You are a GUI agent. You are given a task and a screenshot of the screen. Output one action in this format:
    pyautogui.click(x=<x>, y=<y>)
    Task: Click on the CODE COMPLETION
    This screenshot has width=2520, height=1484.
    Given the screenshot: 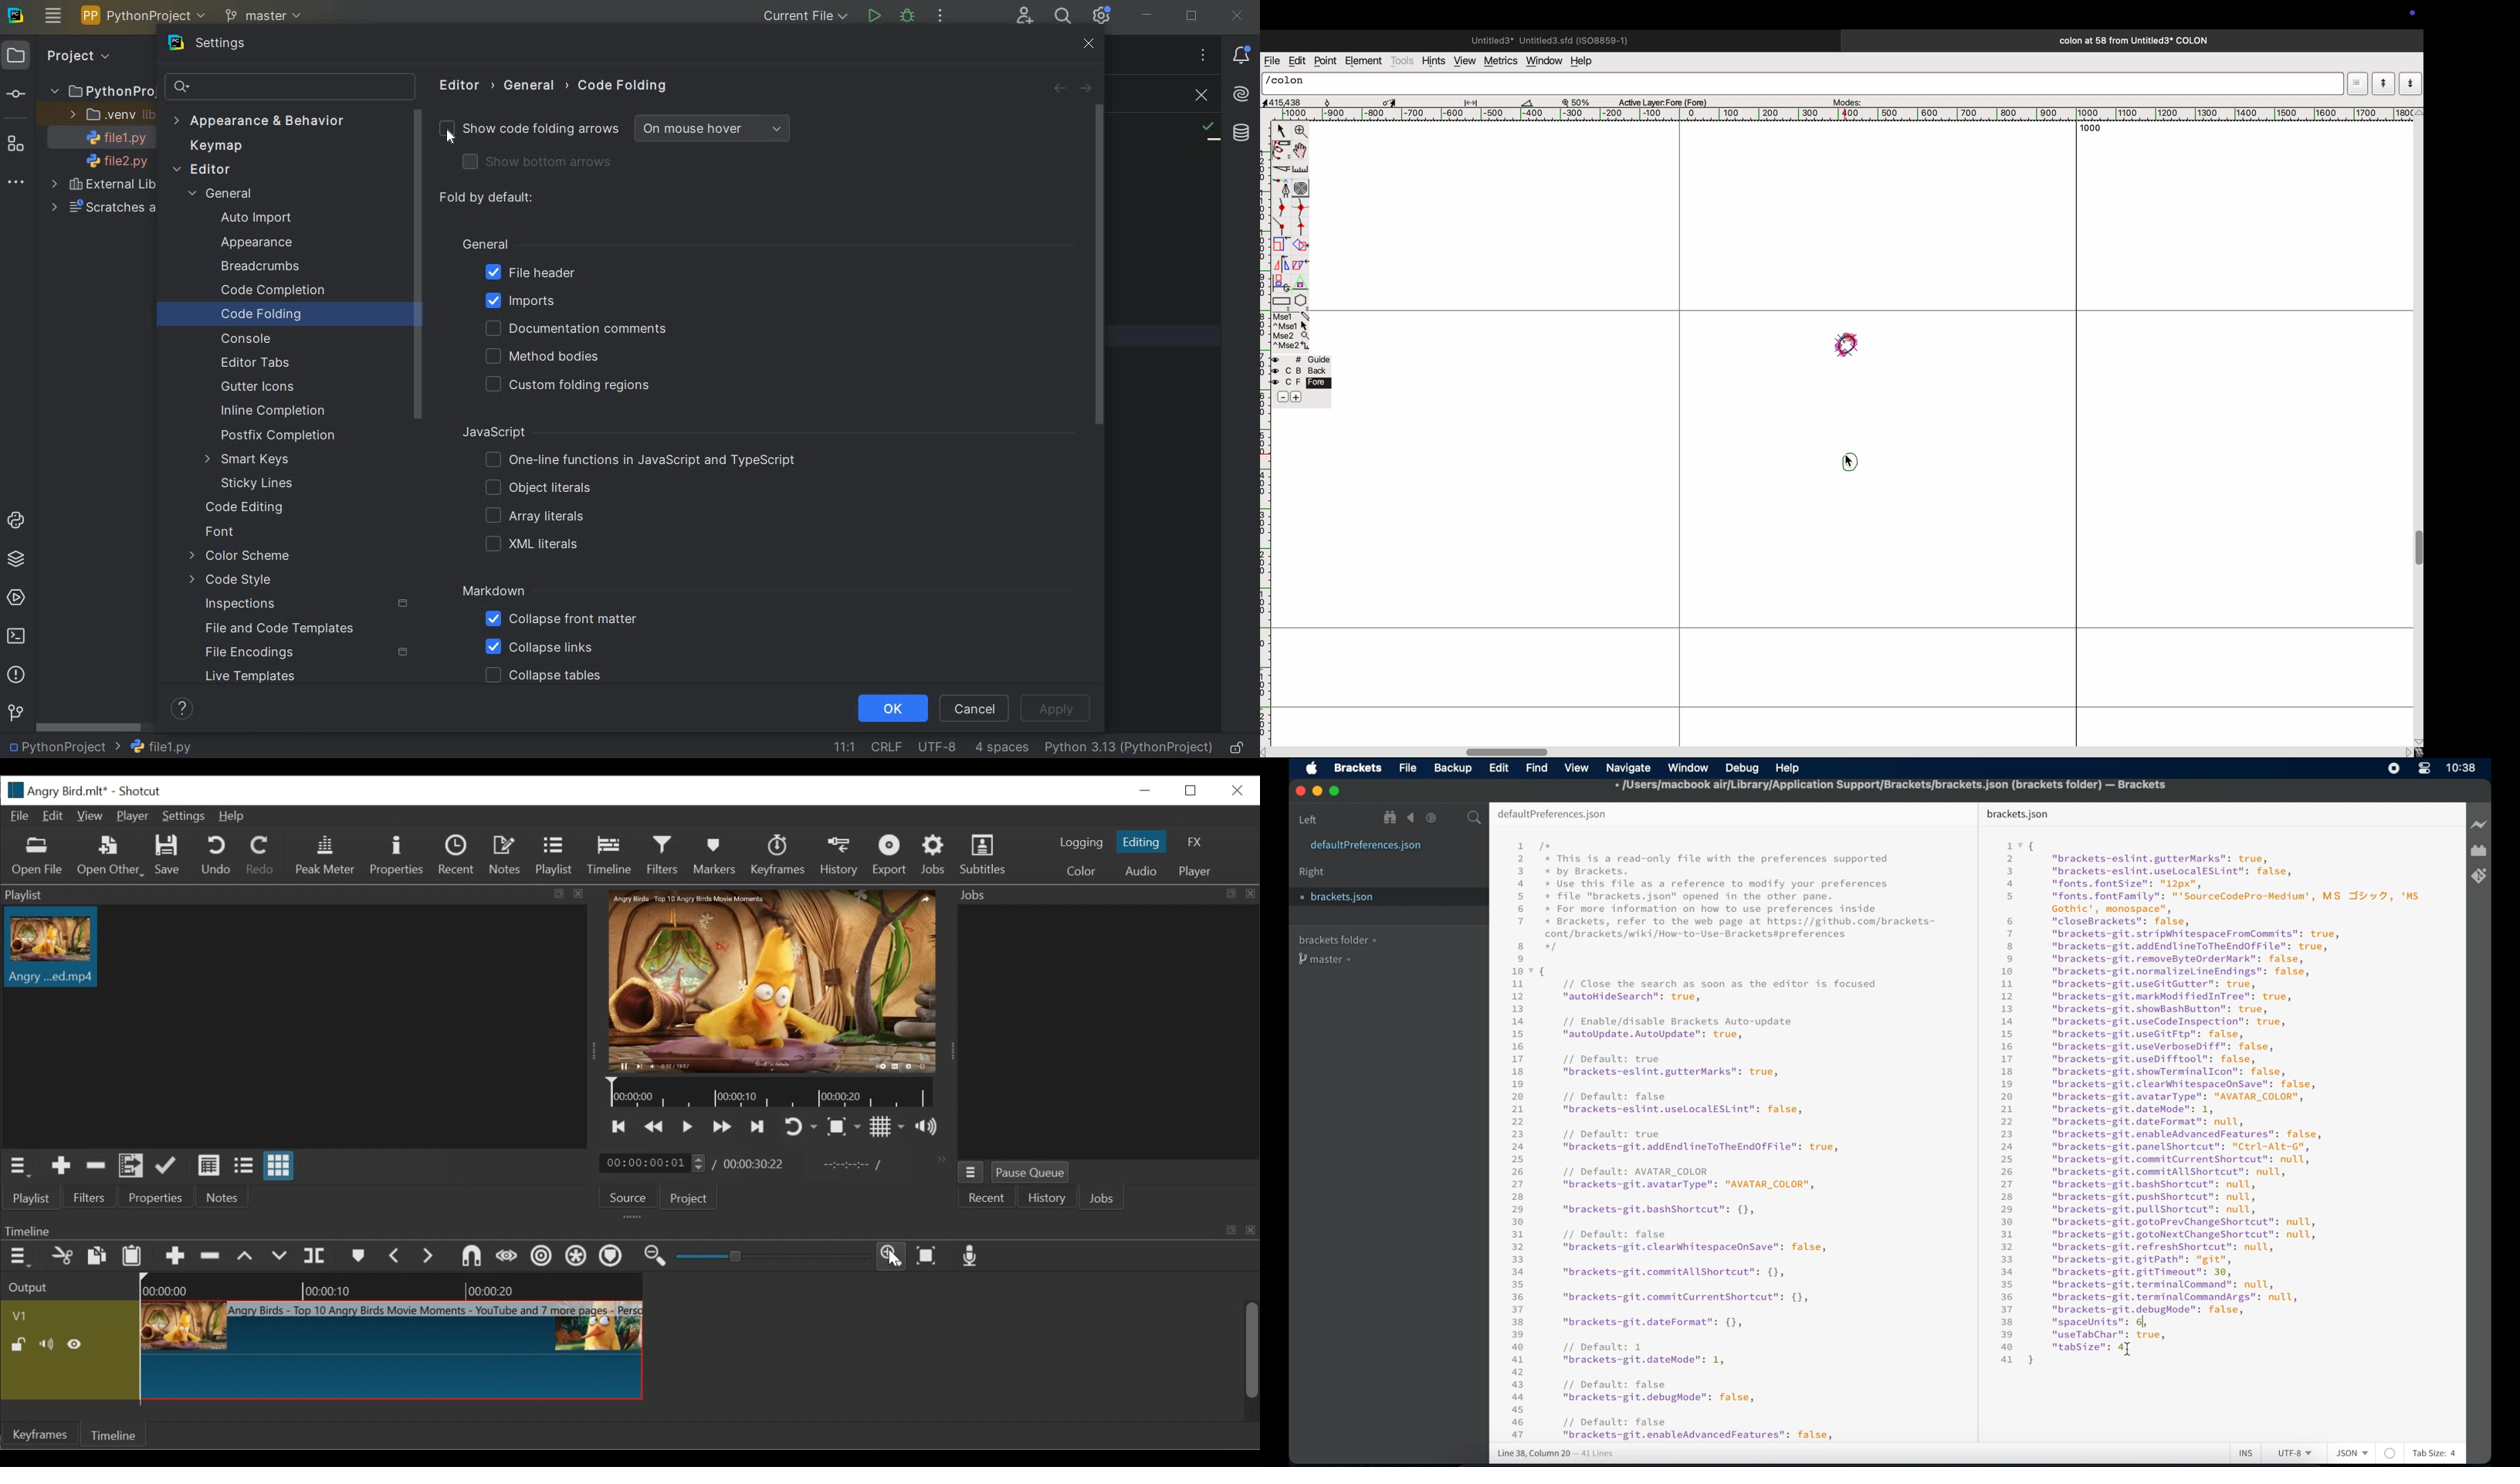 What is the action you would take?
    pyautogui.click(x=273, y=291)
    